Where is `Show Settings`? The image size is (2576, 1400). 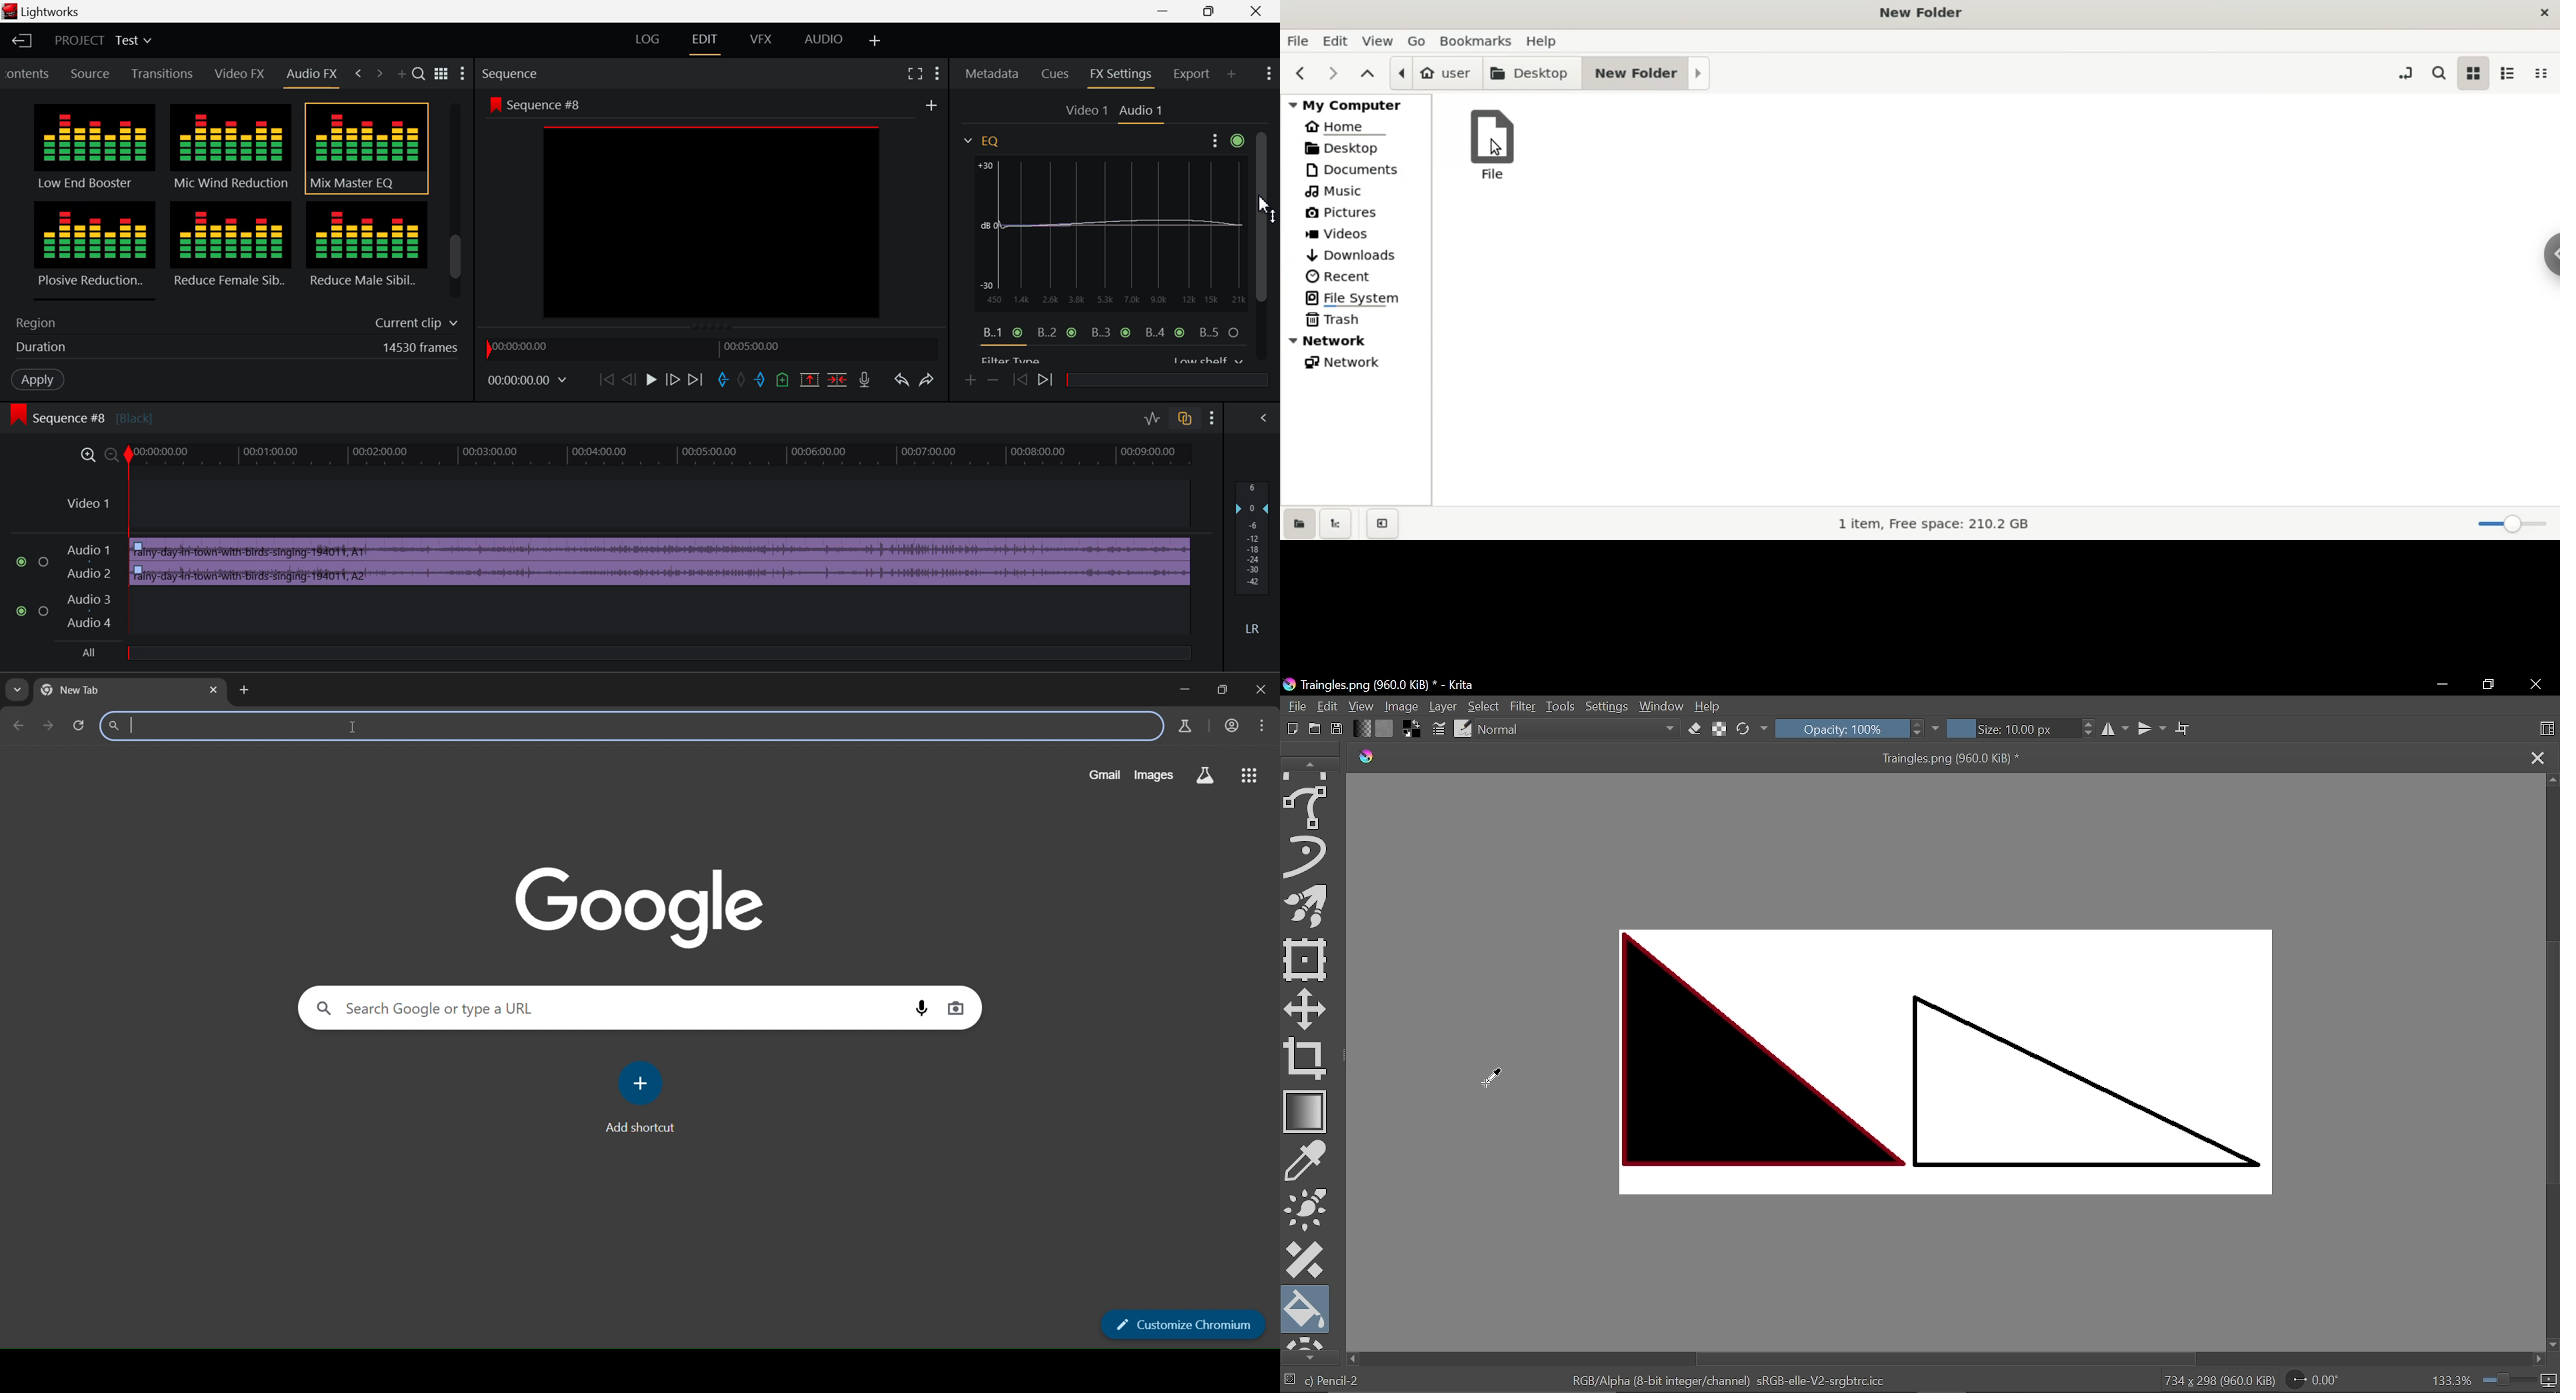
Show Settings is located at coordinates (1267, 71).